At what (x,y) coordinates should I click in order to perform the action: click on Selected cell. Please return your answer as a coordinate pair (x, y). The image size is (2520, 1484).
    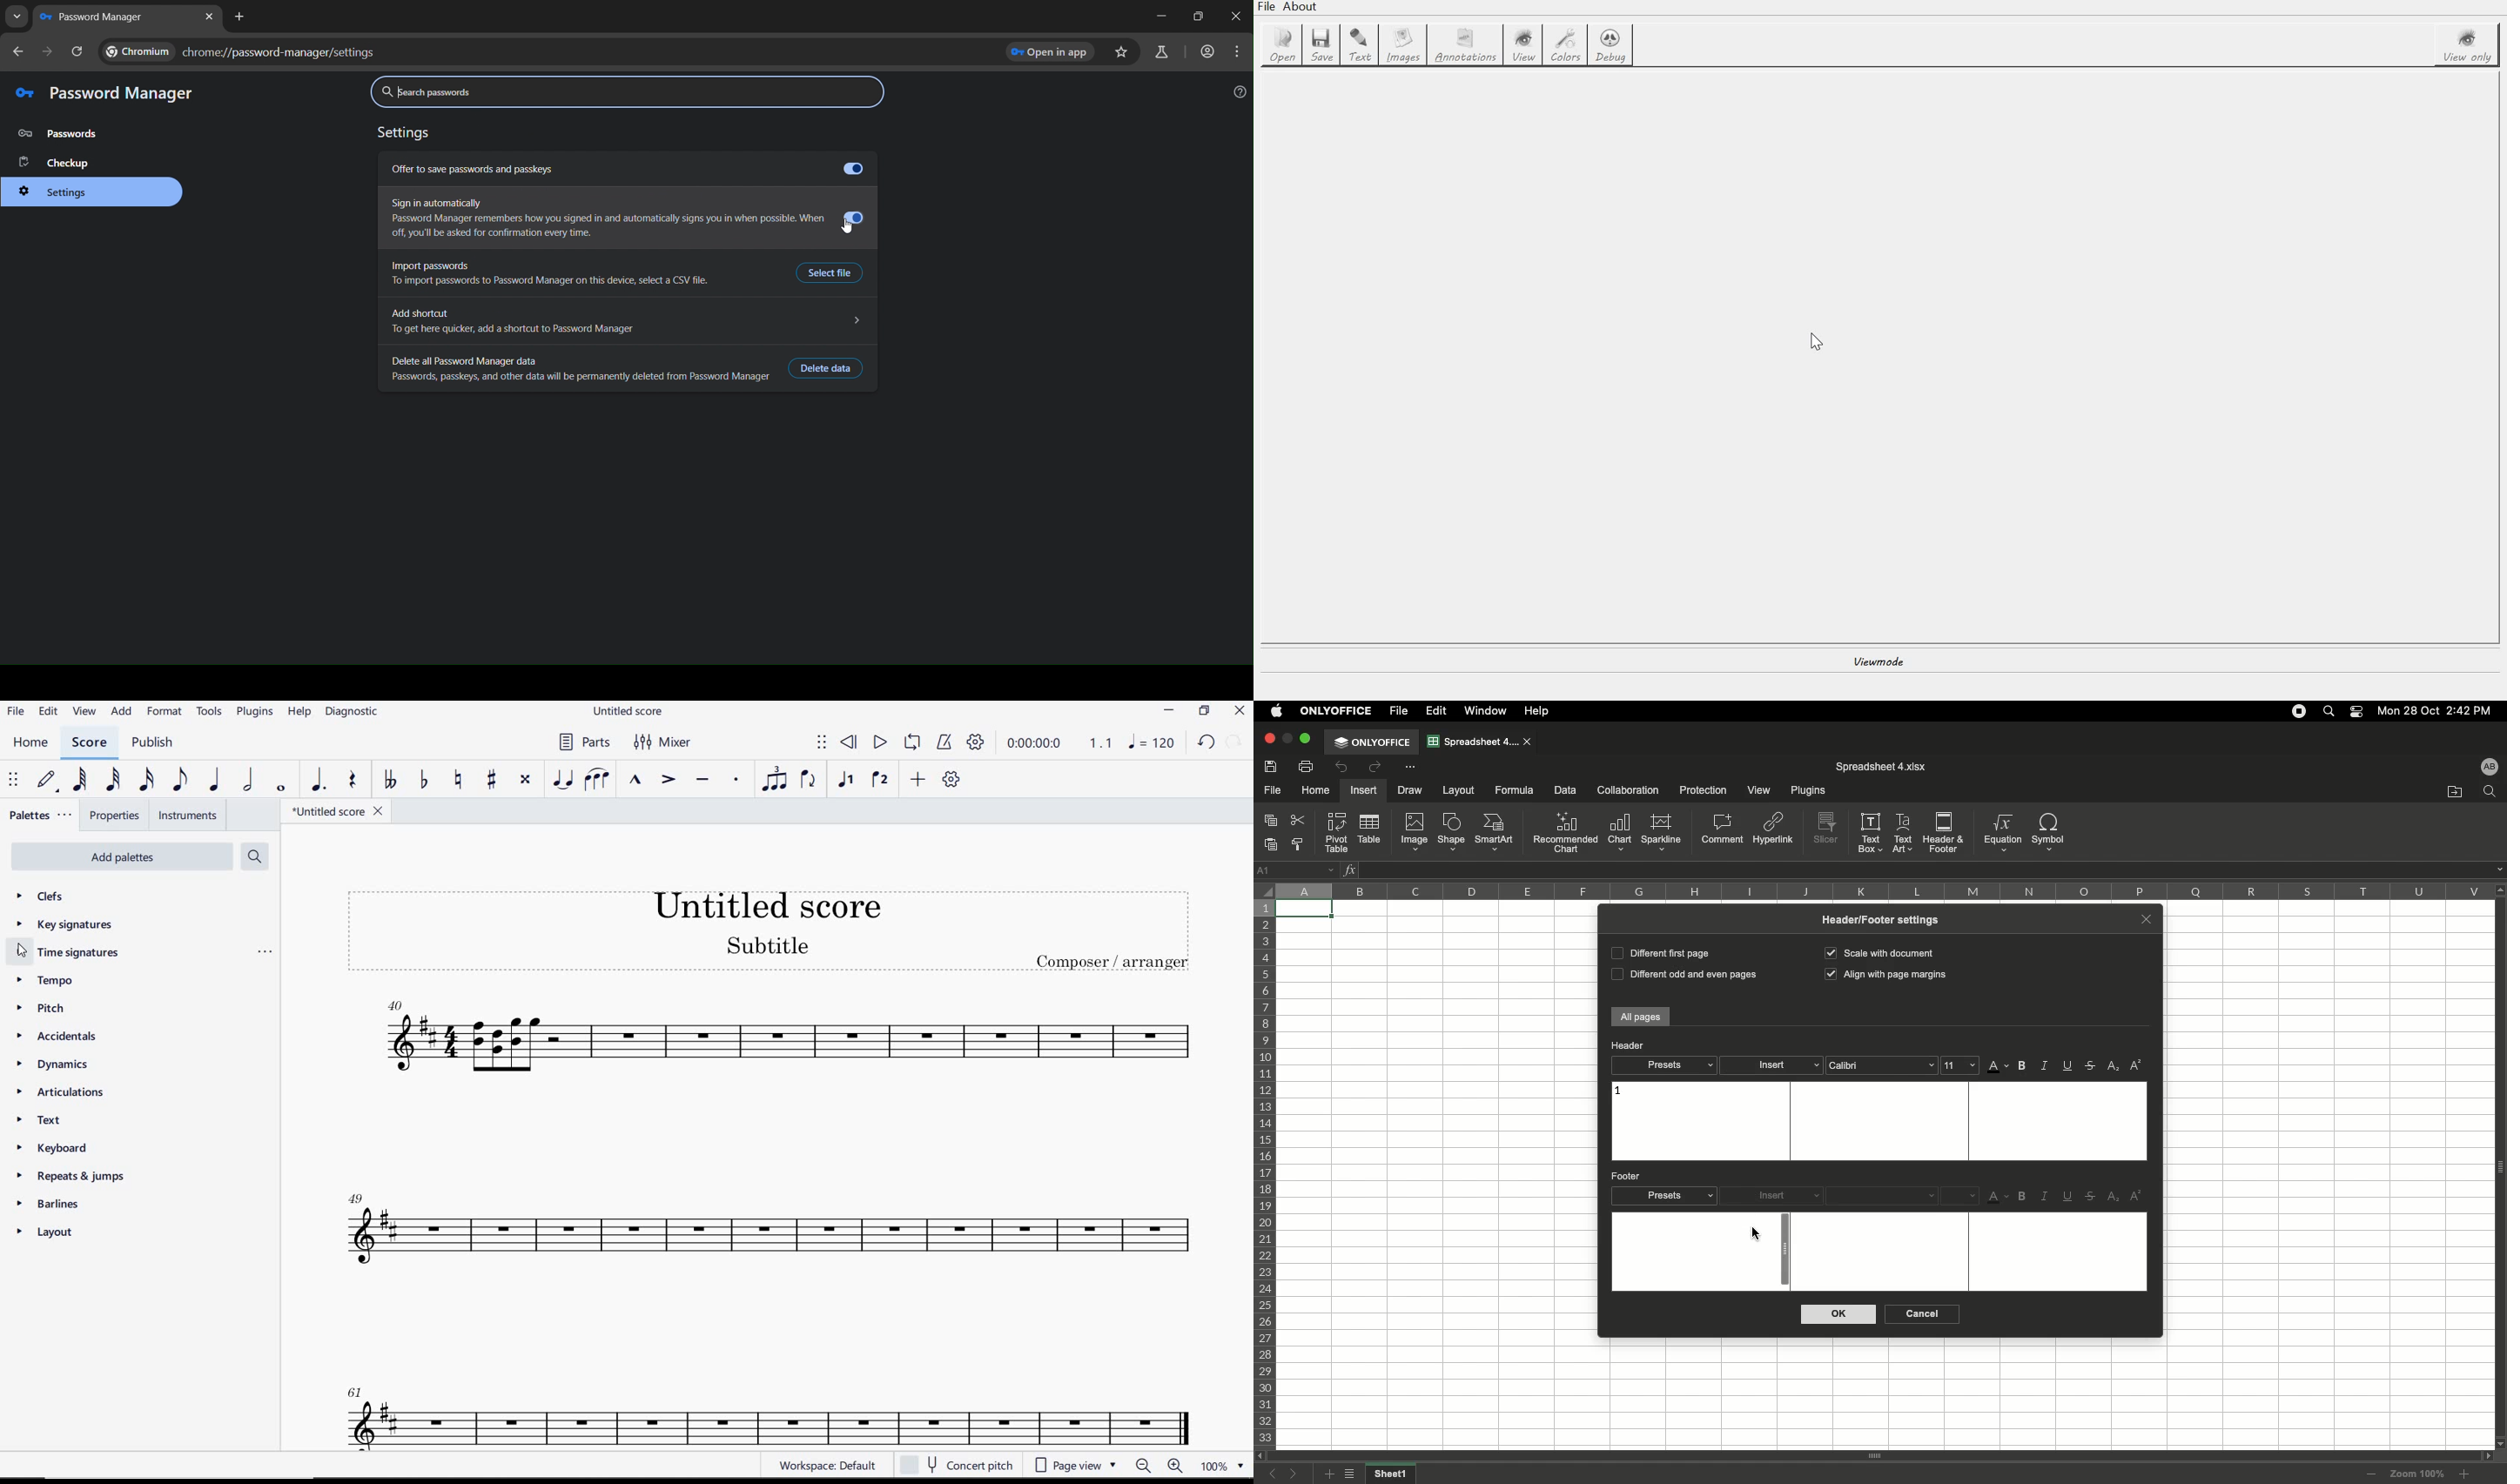
    Looking at the image, I should click on (1306, 910).